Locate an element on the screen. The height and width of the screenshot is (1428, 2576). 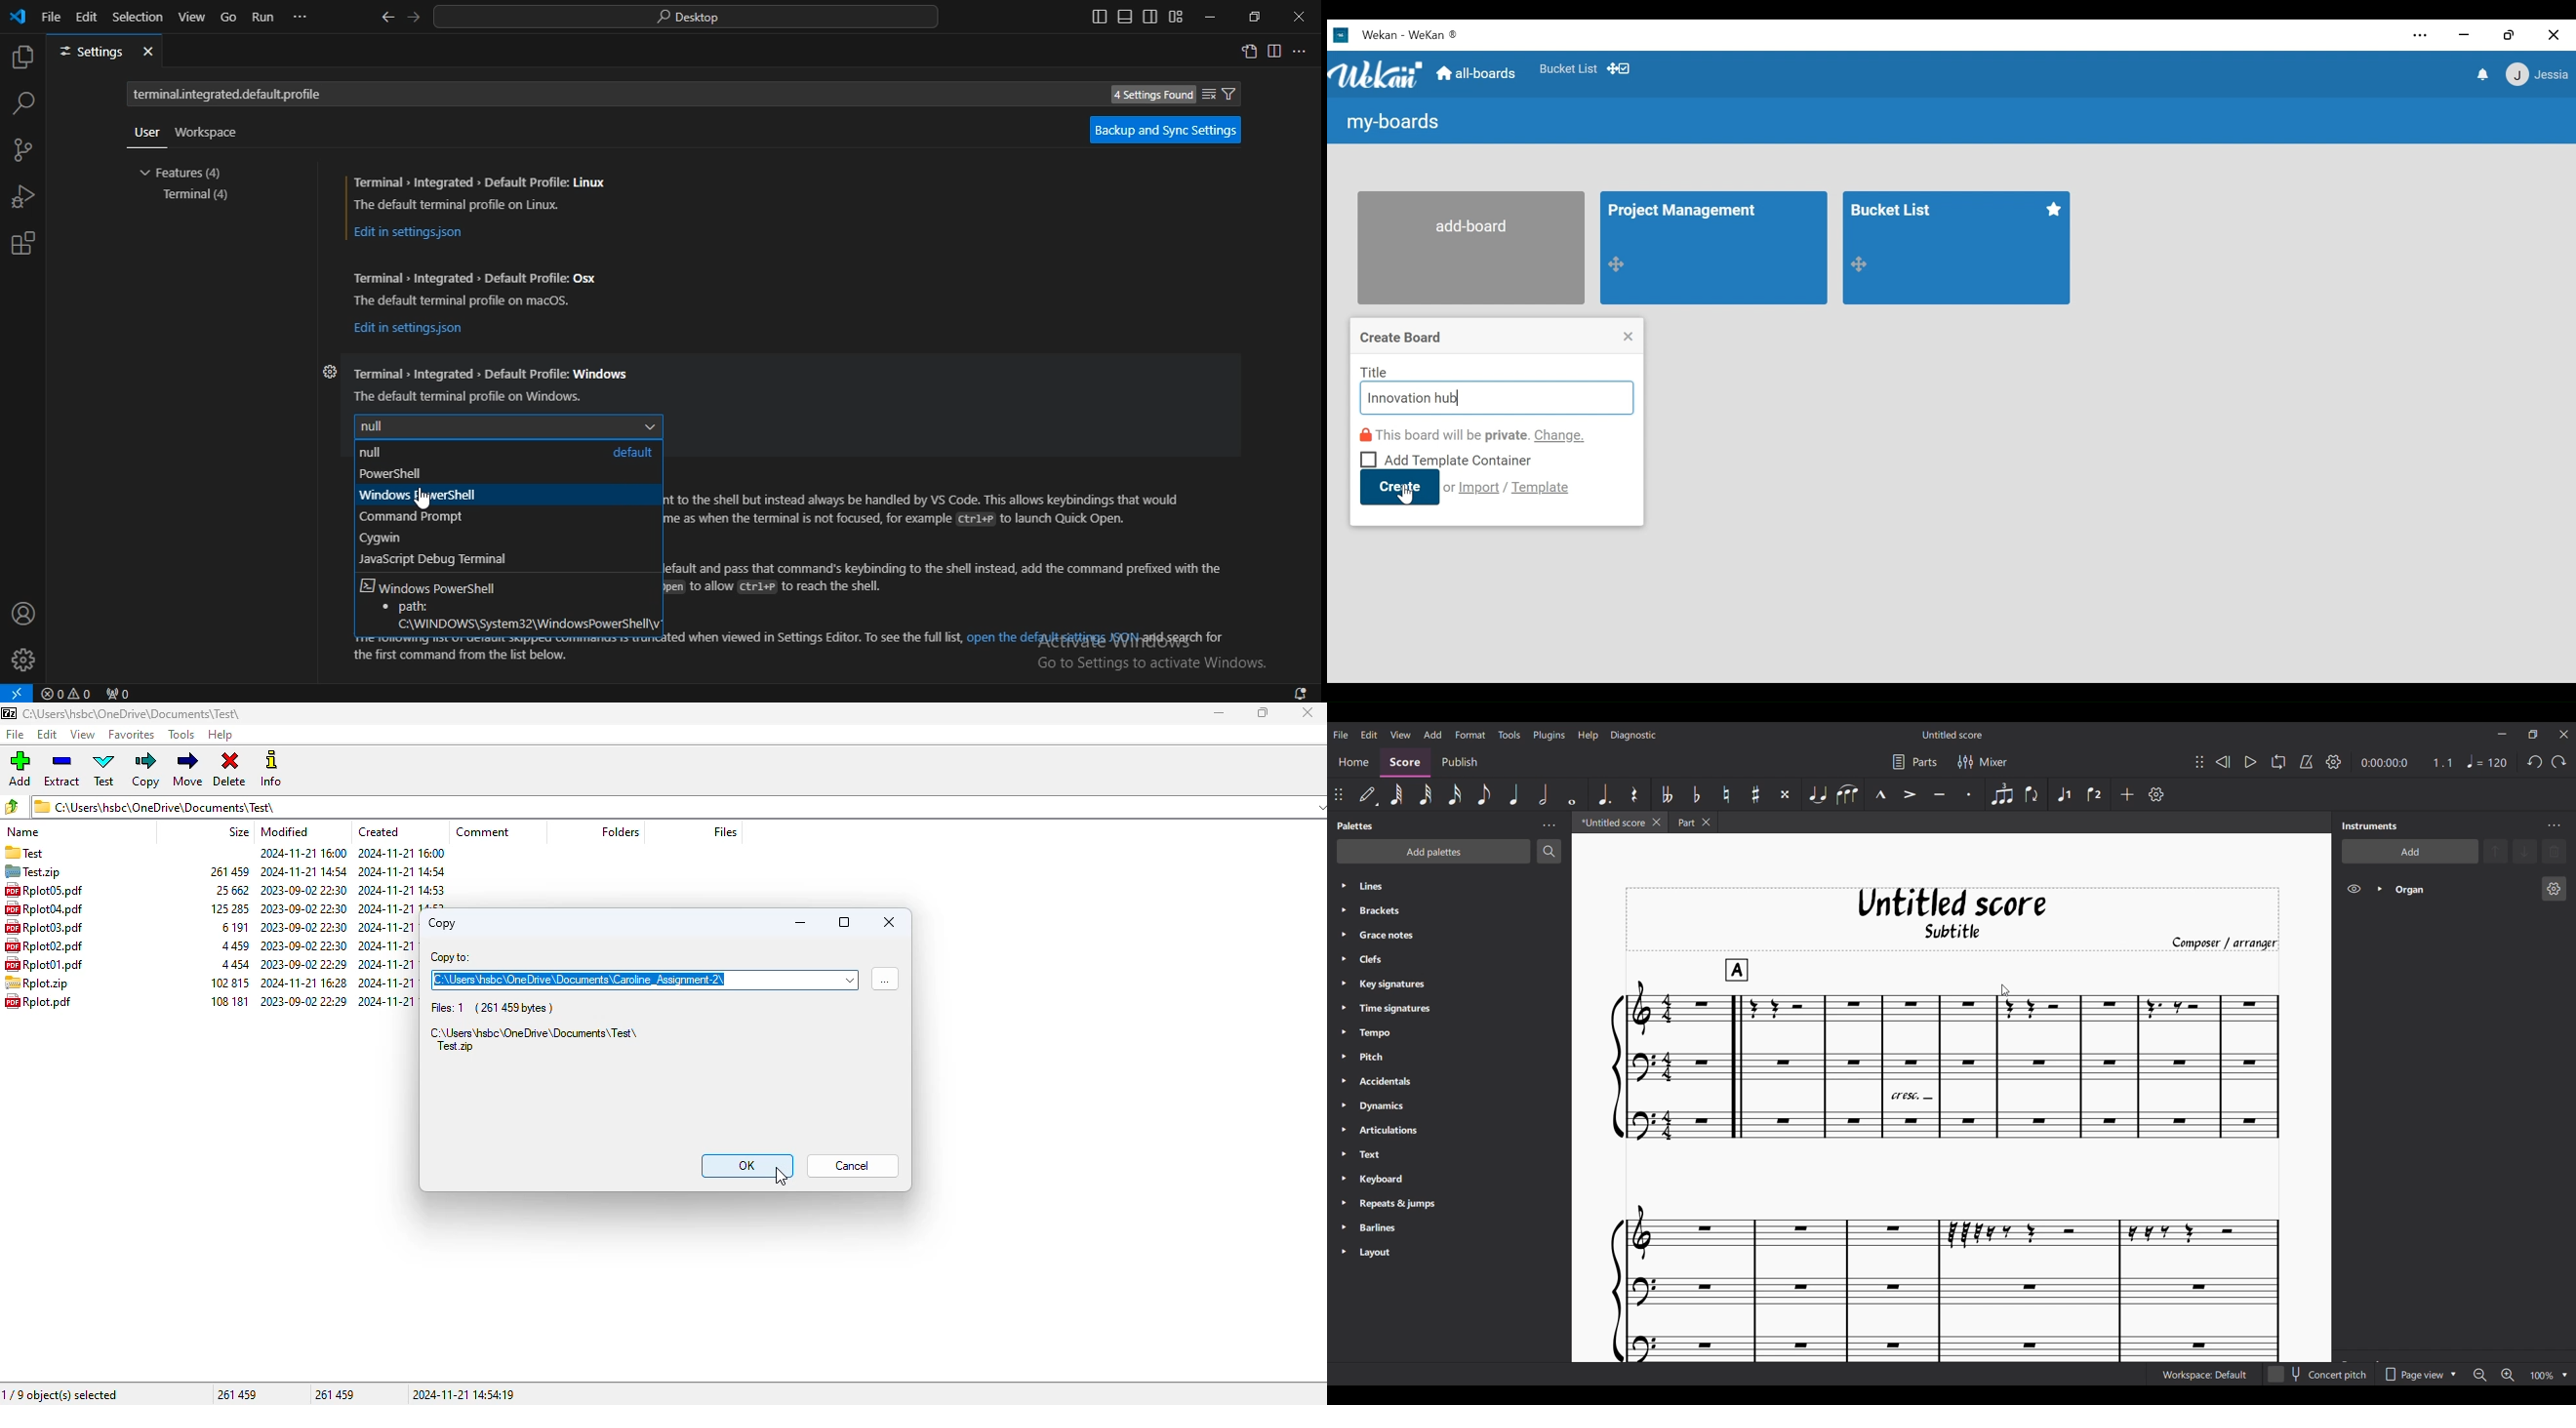
Add is located at coordinates (2127, 794).